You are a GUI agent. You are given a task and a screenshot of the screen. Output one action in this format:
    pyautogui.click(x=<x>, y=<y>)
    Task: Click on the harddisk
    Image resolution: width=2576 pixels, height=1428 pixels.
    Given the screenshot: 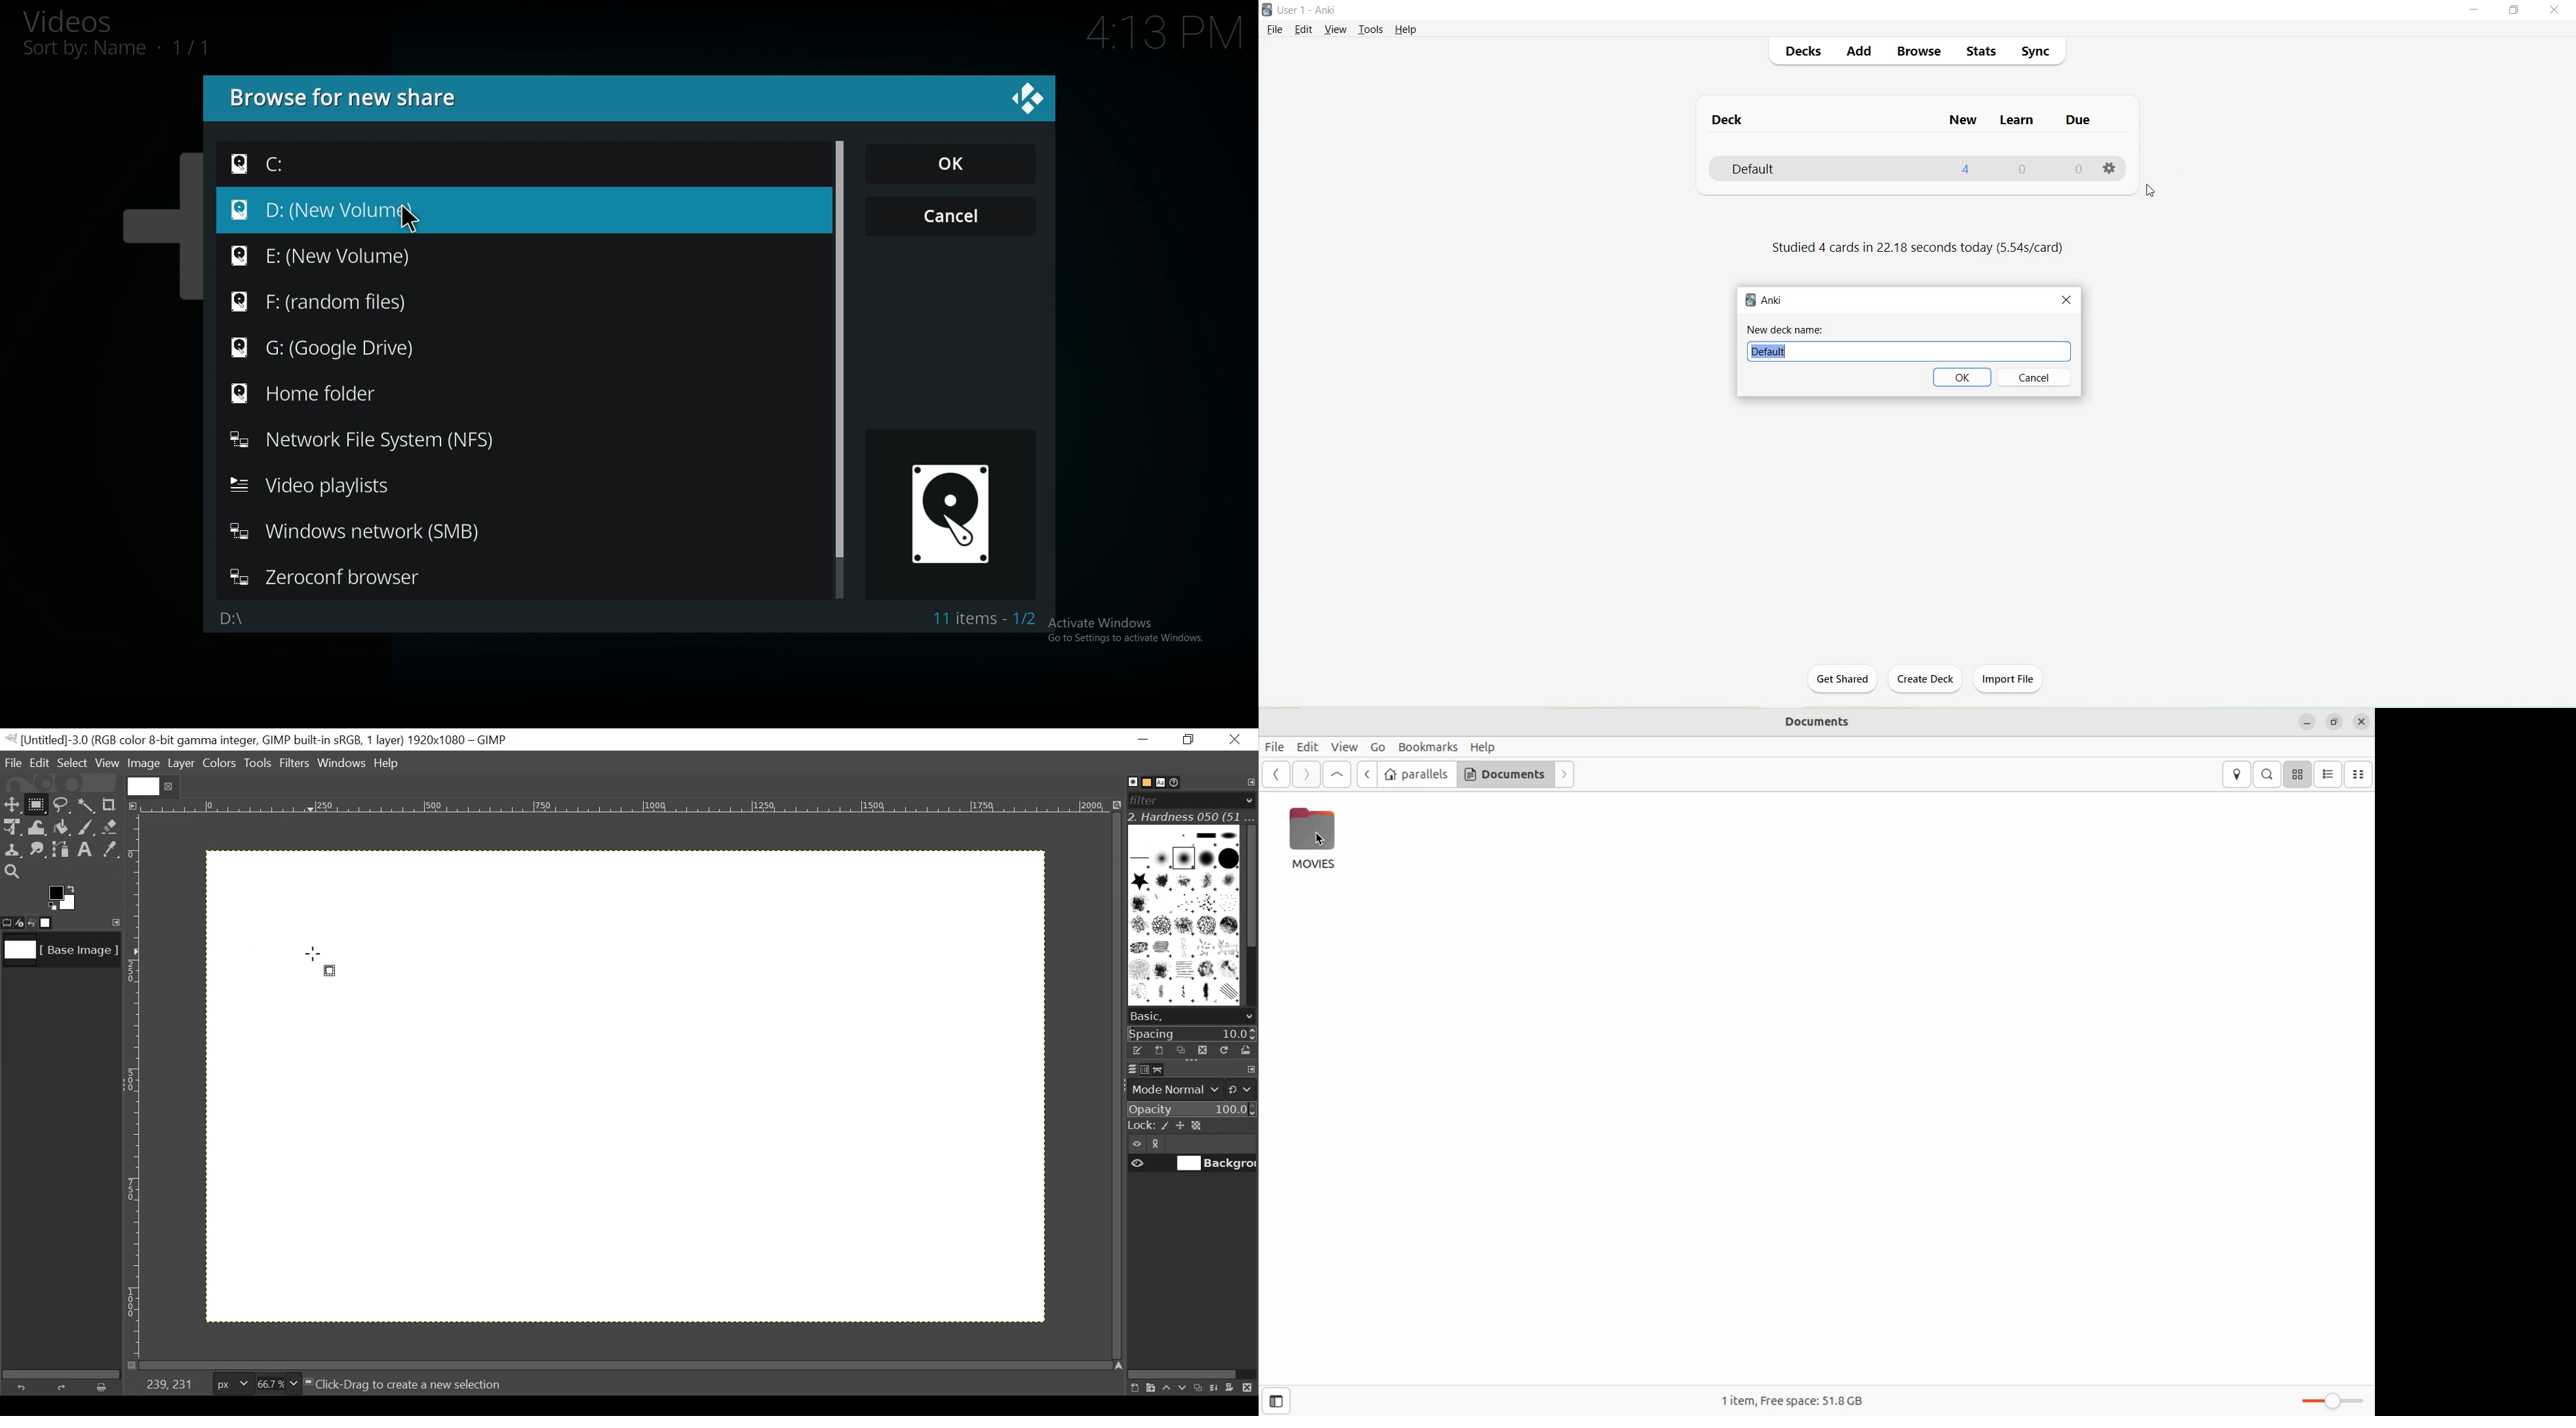 What is the action you would take?
    pyautogui.click(x=957, y=515)
    